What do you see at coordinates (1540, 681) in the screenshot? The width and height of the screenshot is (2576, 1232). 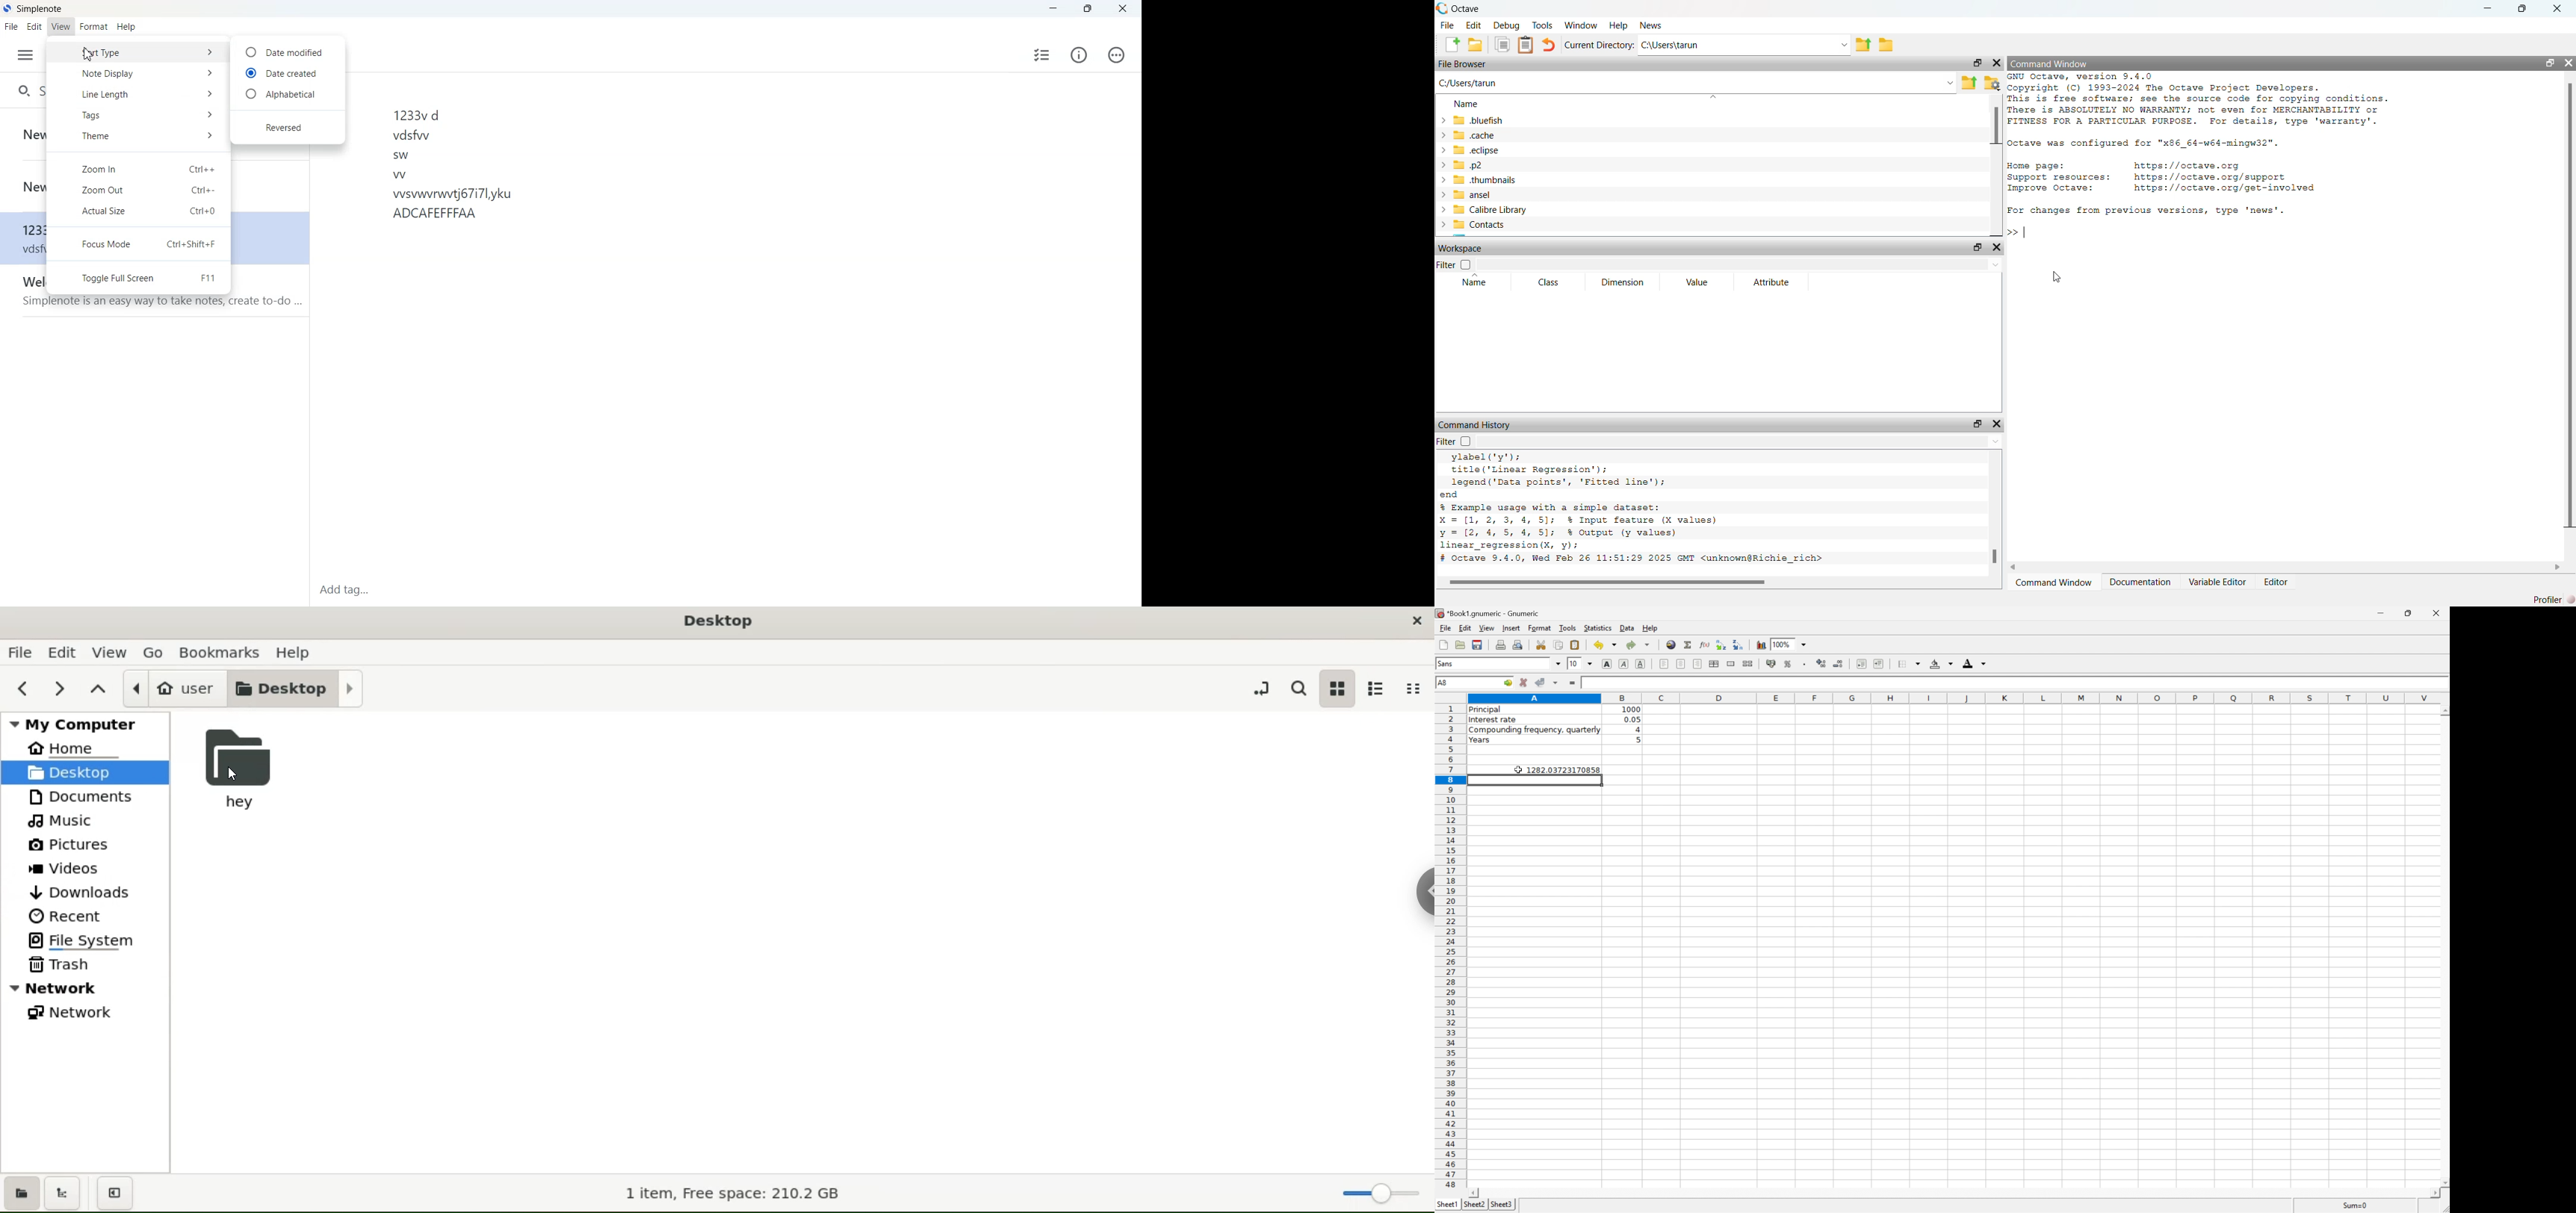 I see `accept changes` at bounding box center [1540, 681].